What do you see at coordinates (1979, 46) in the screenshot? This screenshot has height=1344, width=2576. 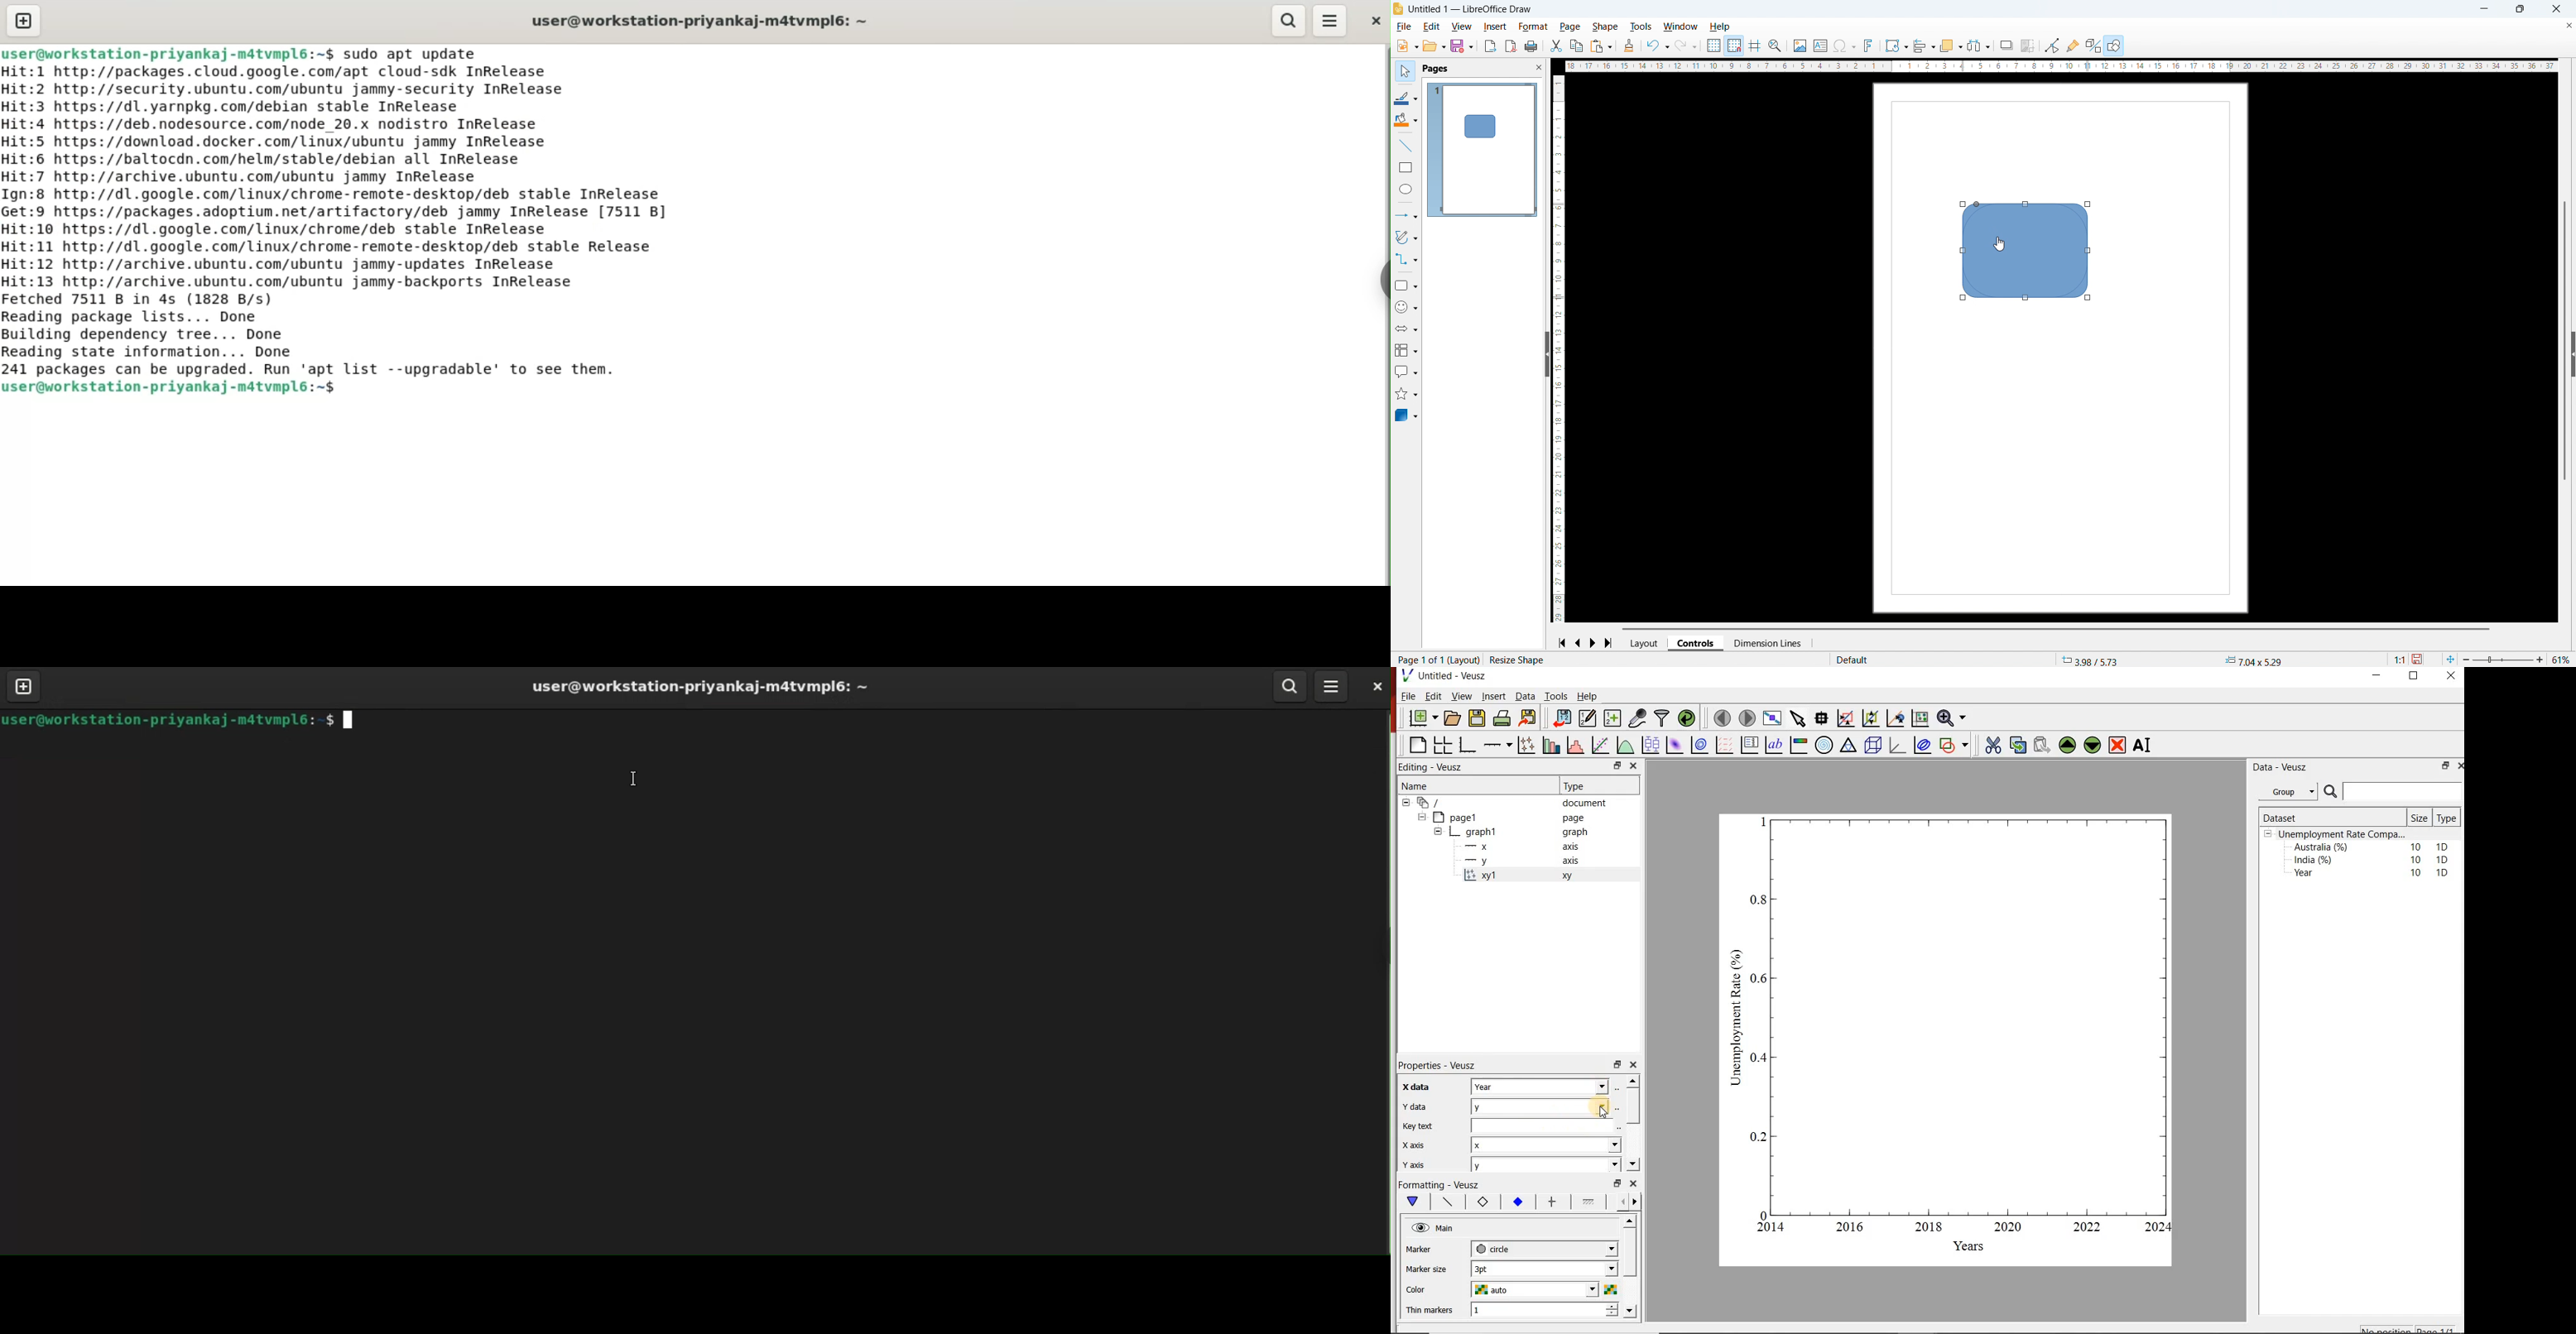 I see `Select at least three objects to distribute ` at bounding box center [1979, 46].